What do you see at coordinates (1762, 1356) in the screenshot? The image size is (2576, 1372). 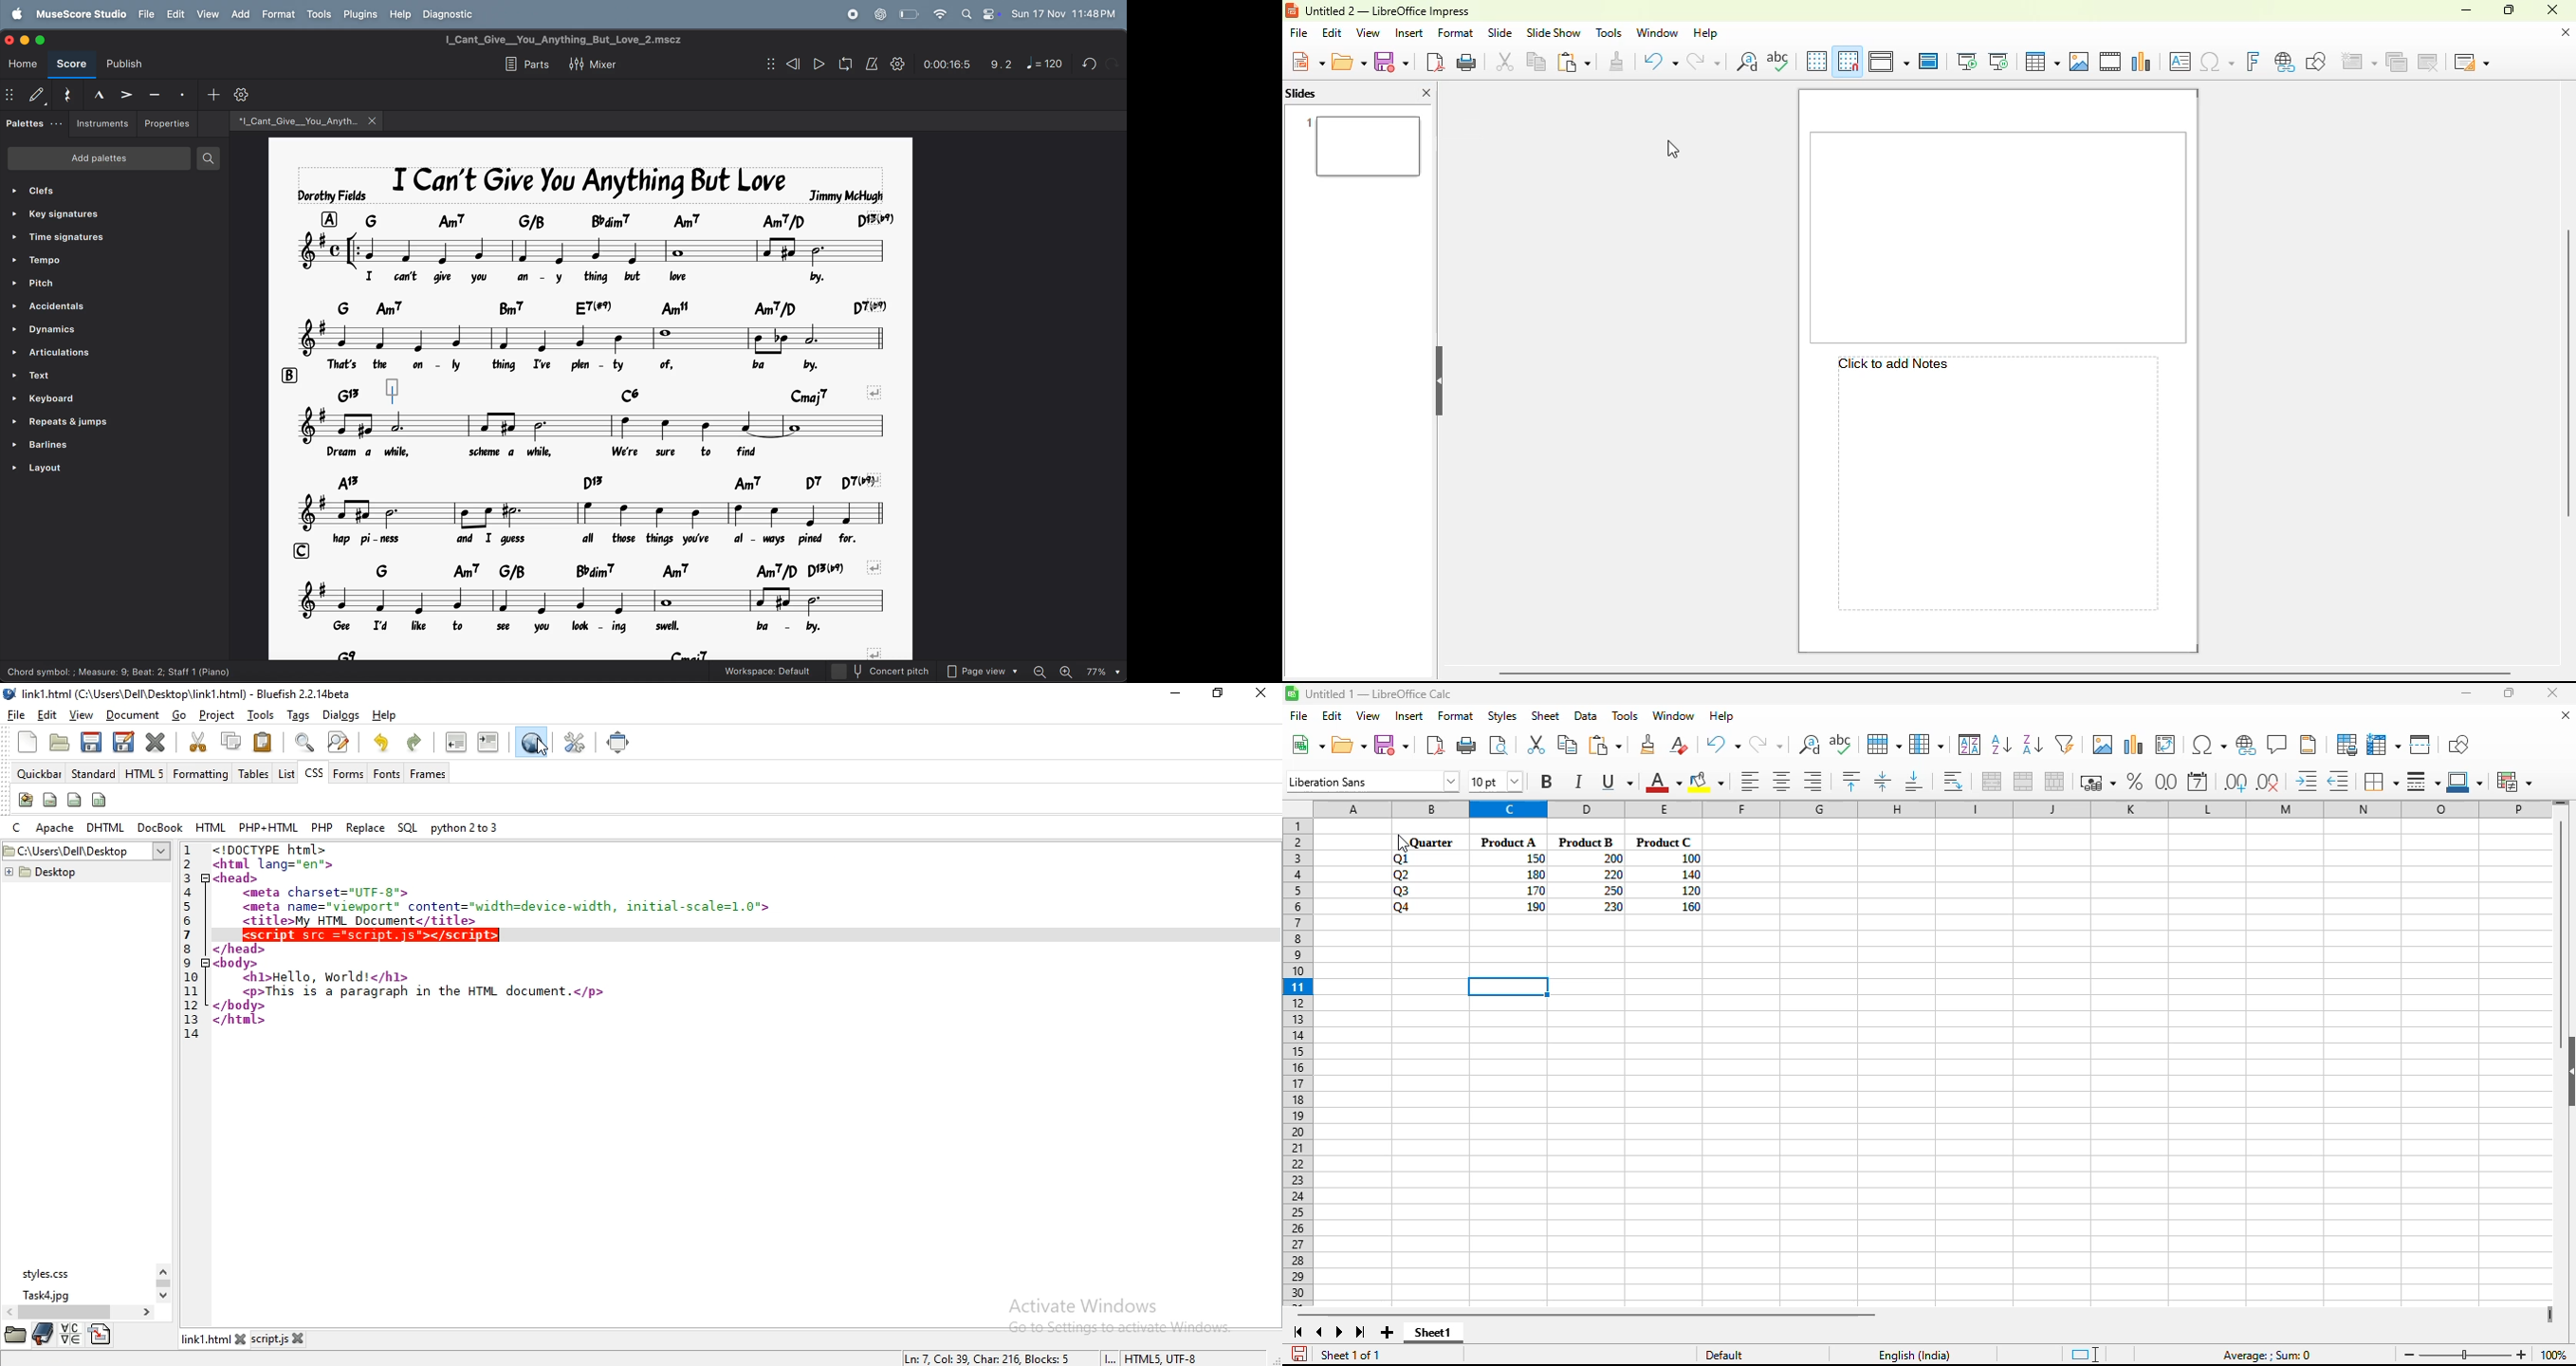 I see `Default` at bounding box center [1762, 1356].